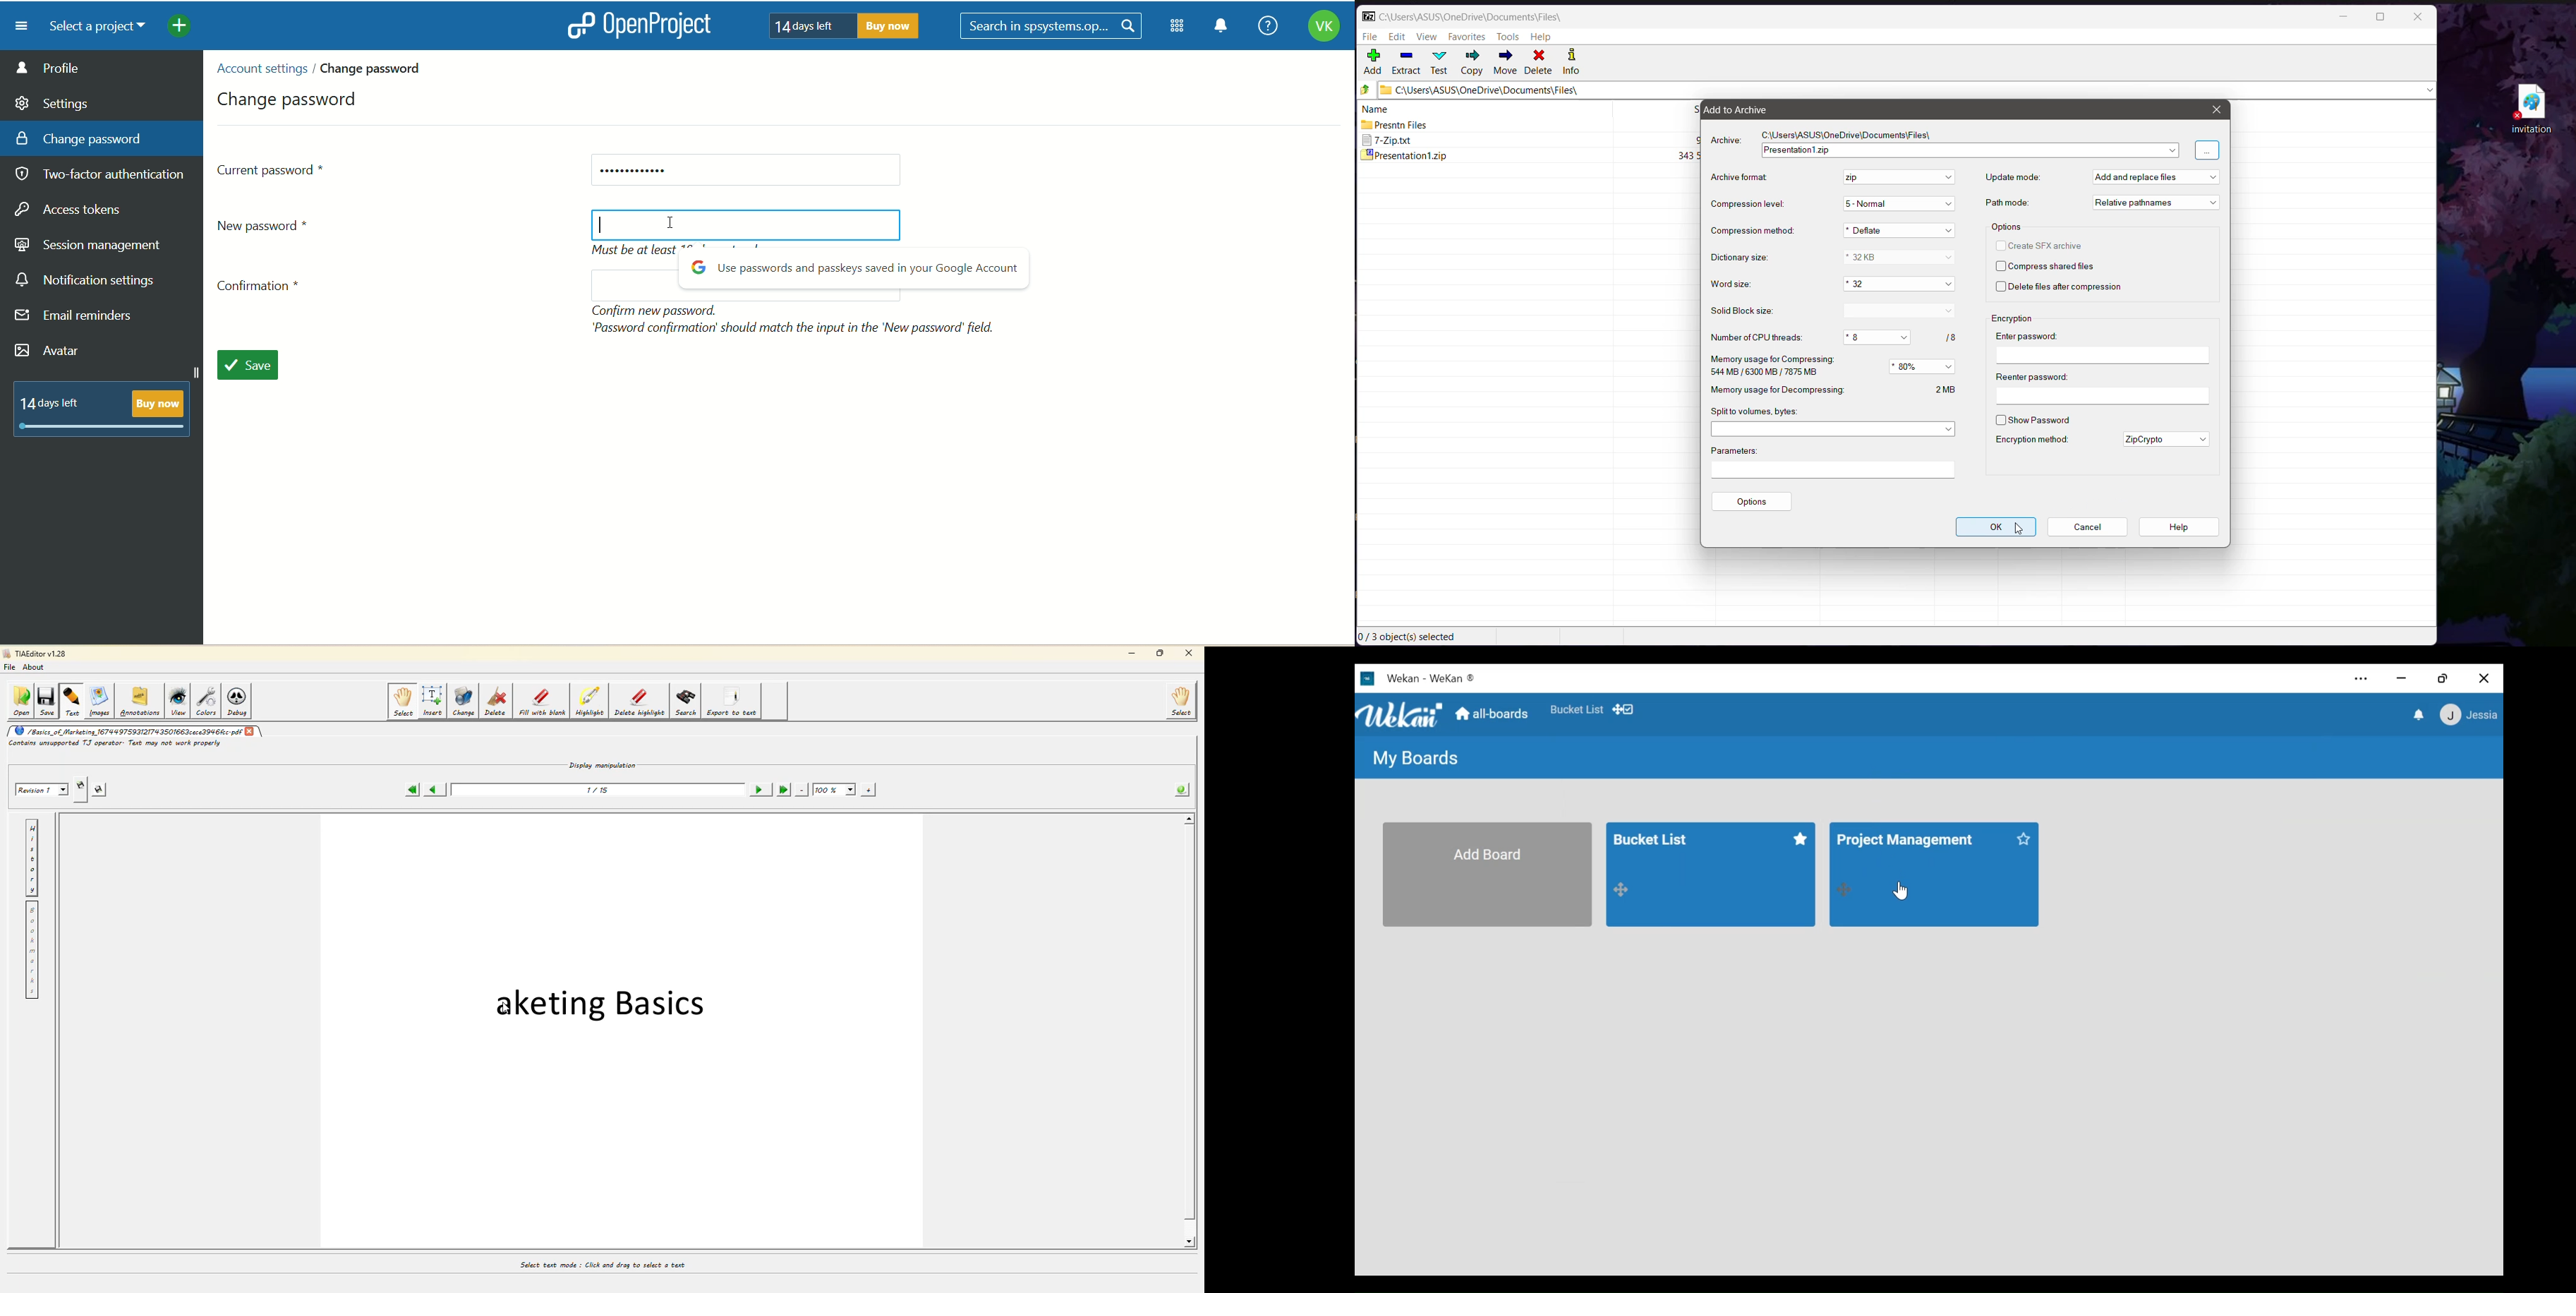  Describe the element at coordinates (1853, 134) in the screenshot. I see `Archive File Path` at that location.